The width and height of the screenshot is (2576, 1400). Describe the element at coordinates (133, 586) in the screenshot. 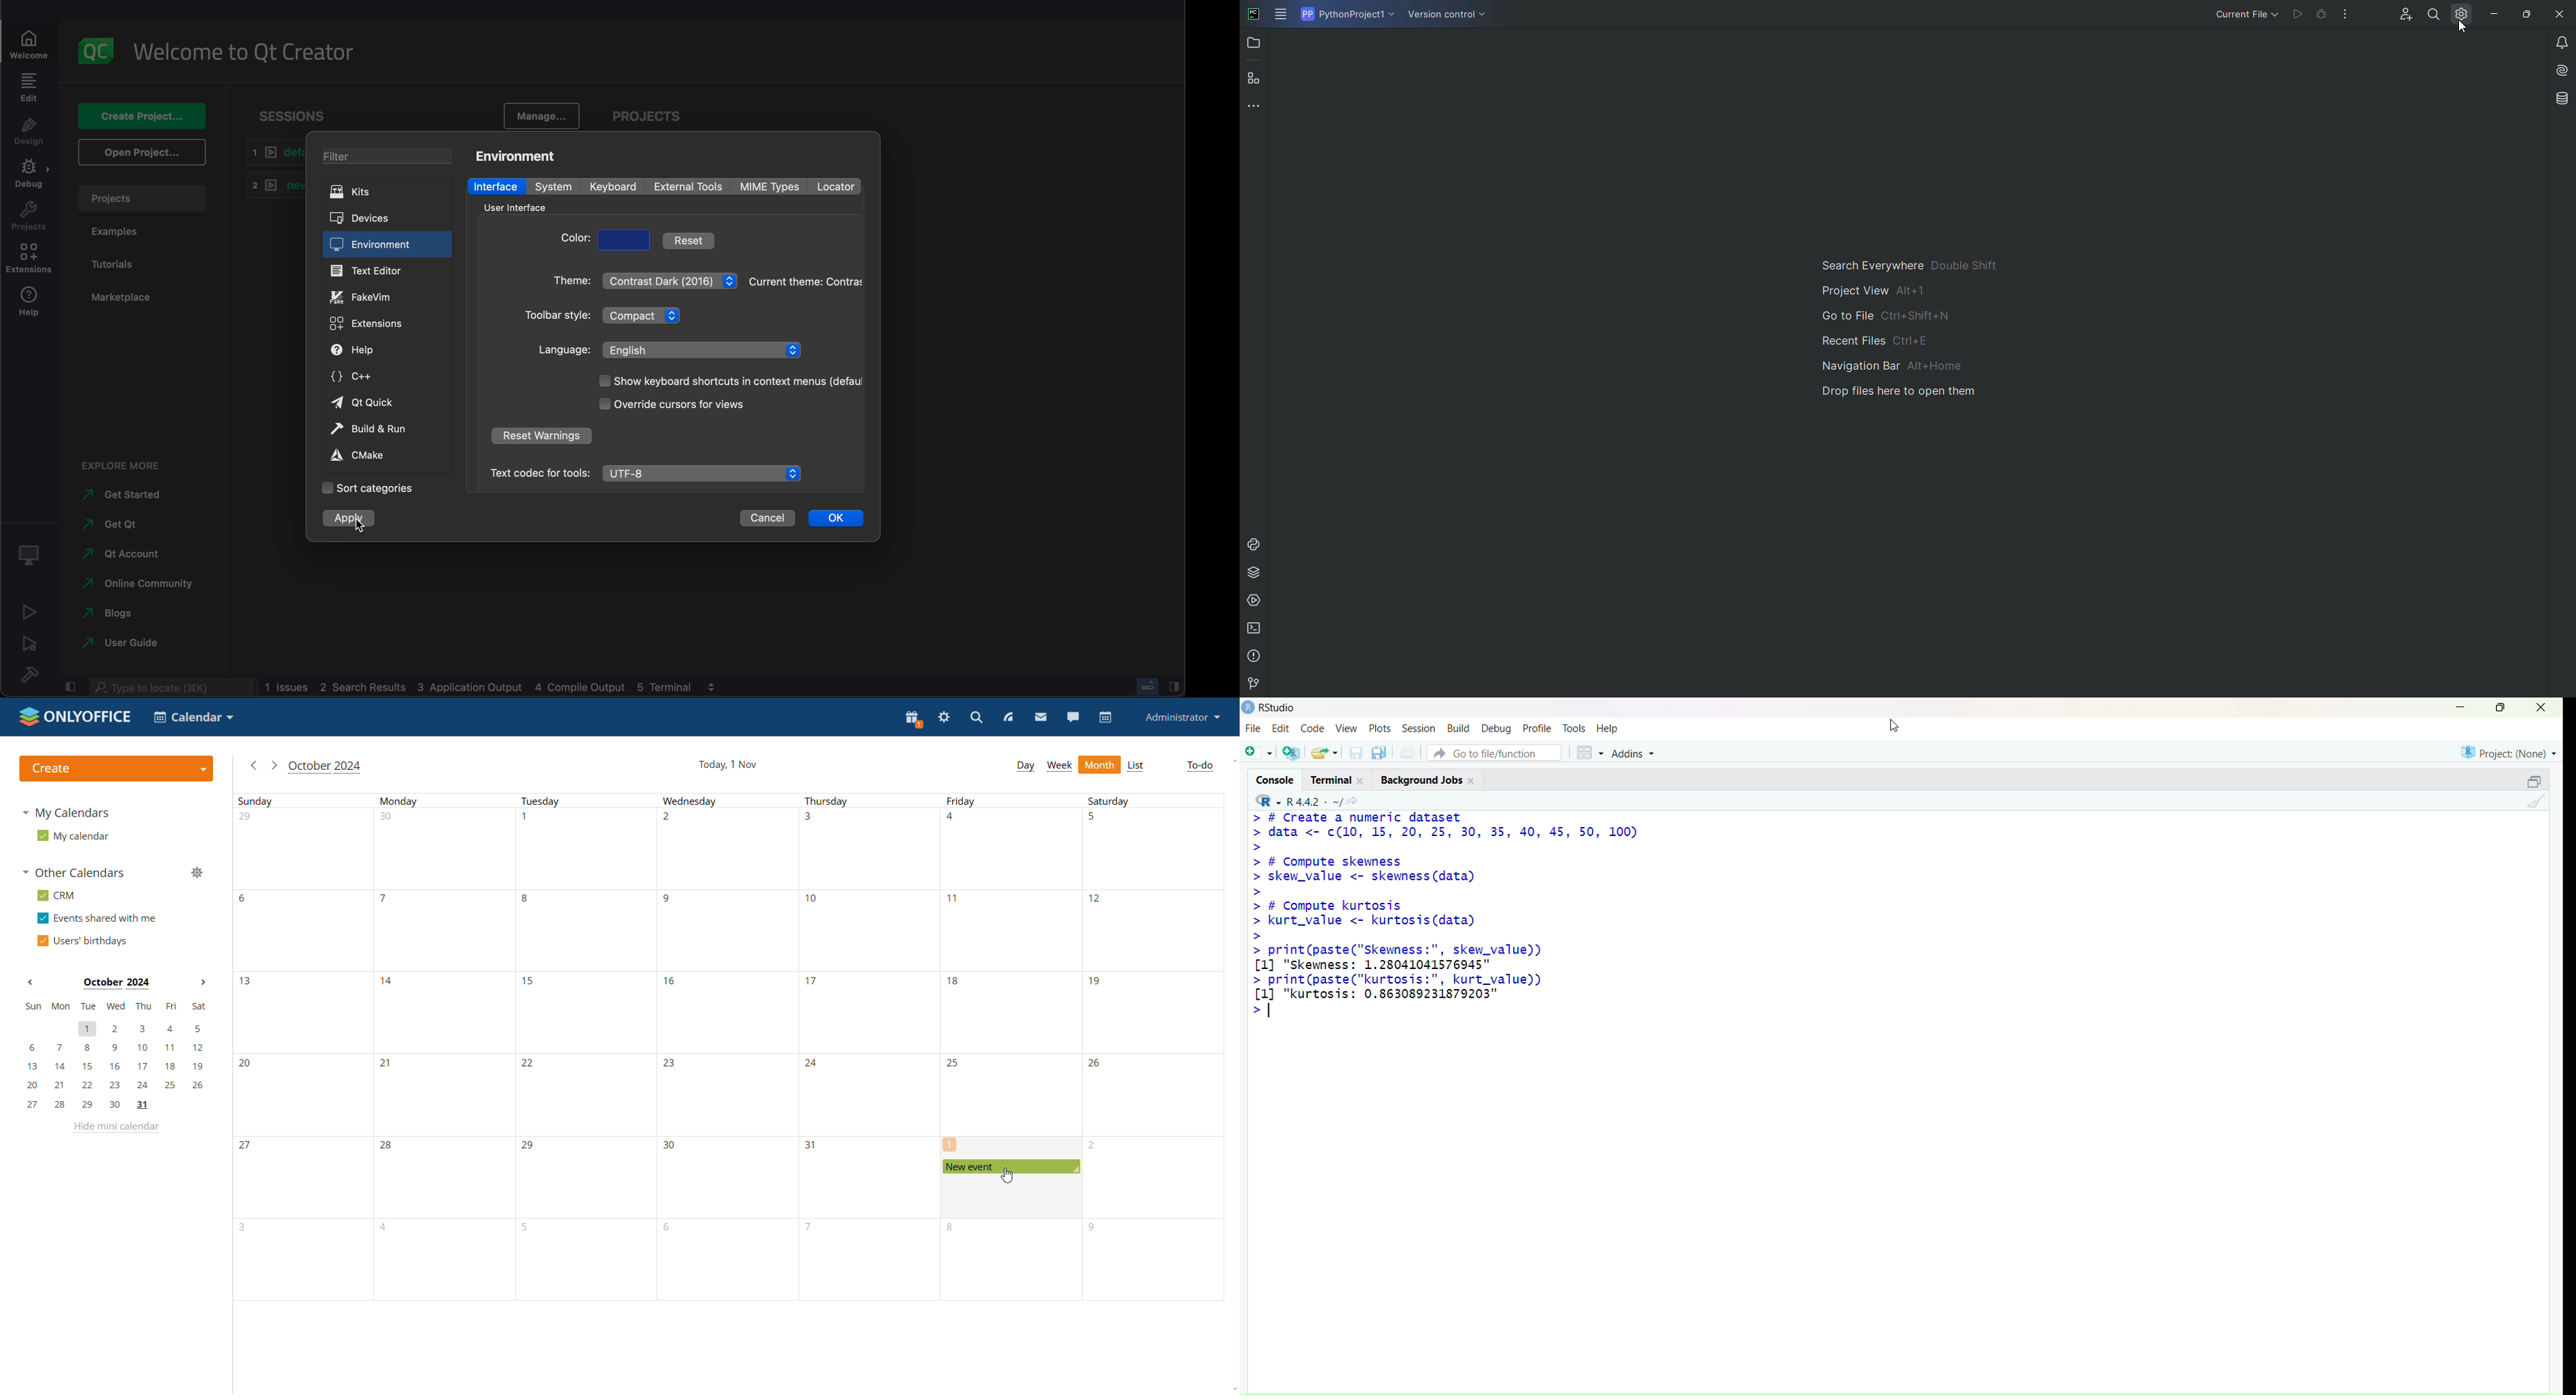

I see `online` at that location.